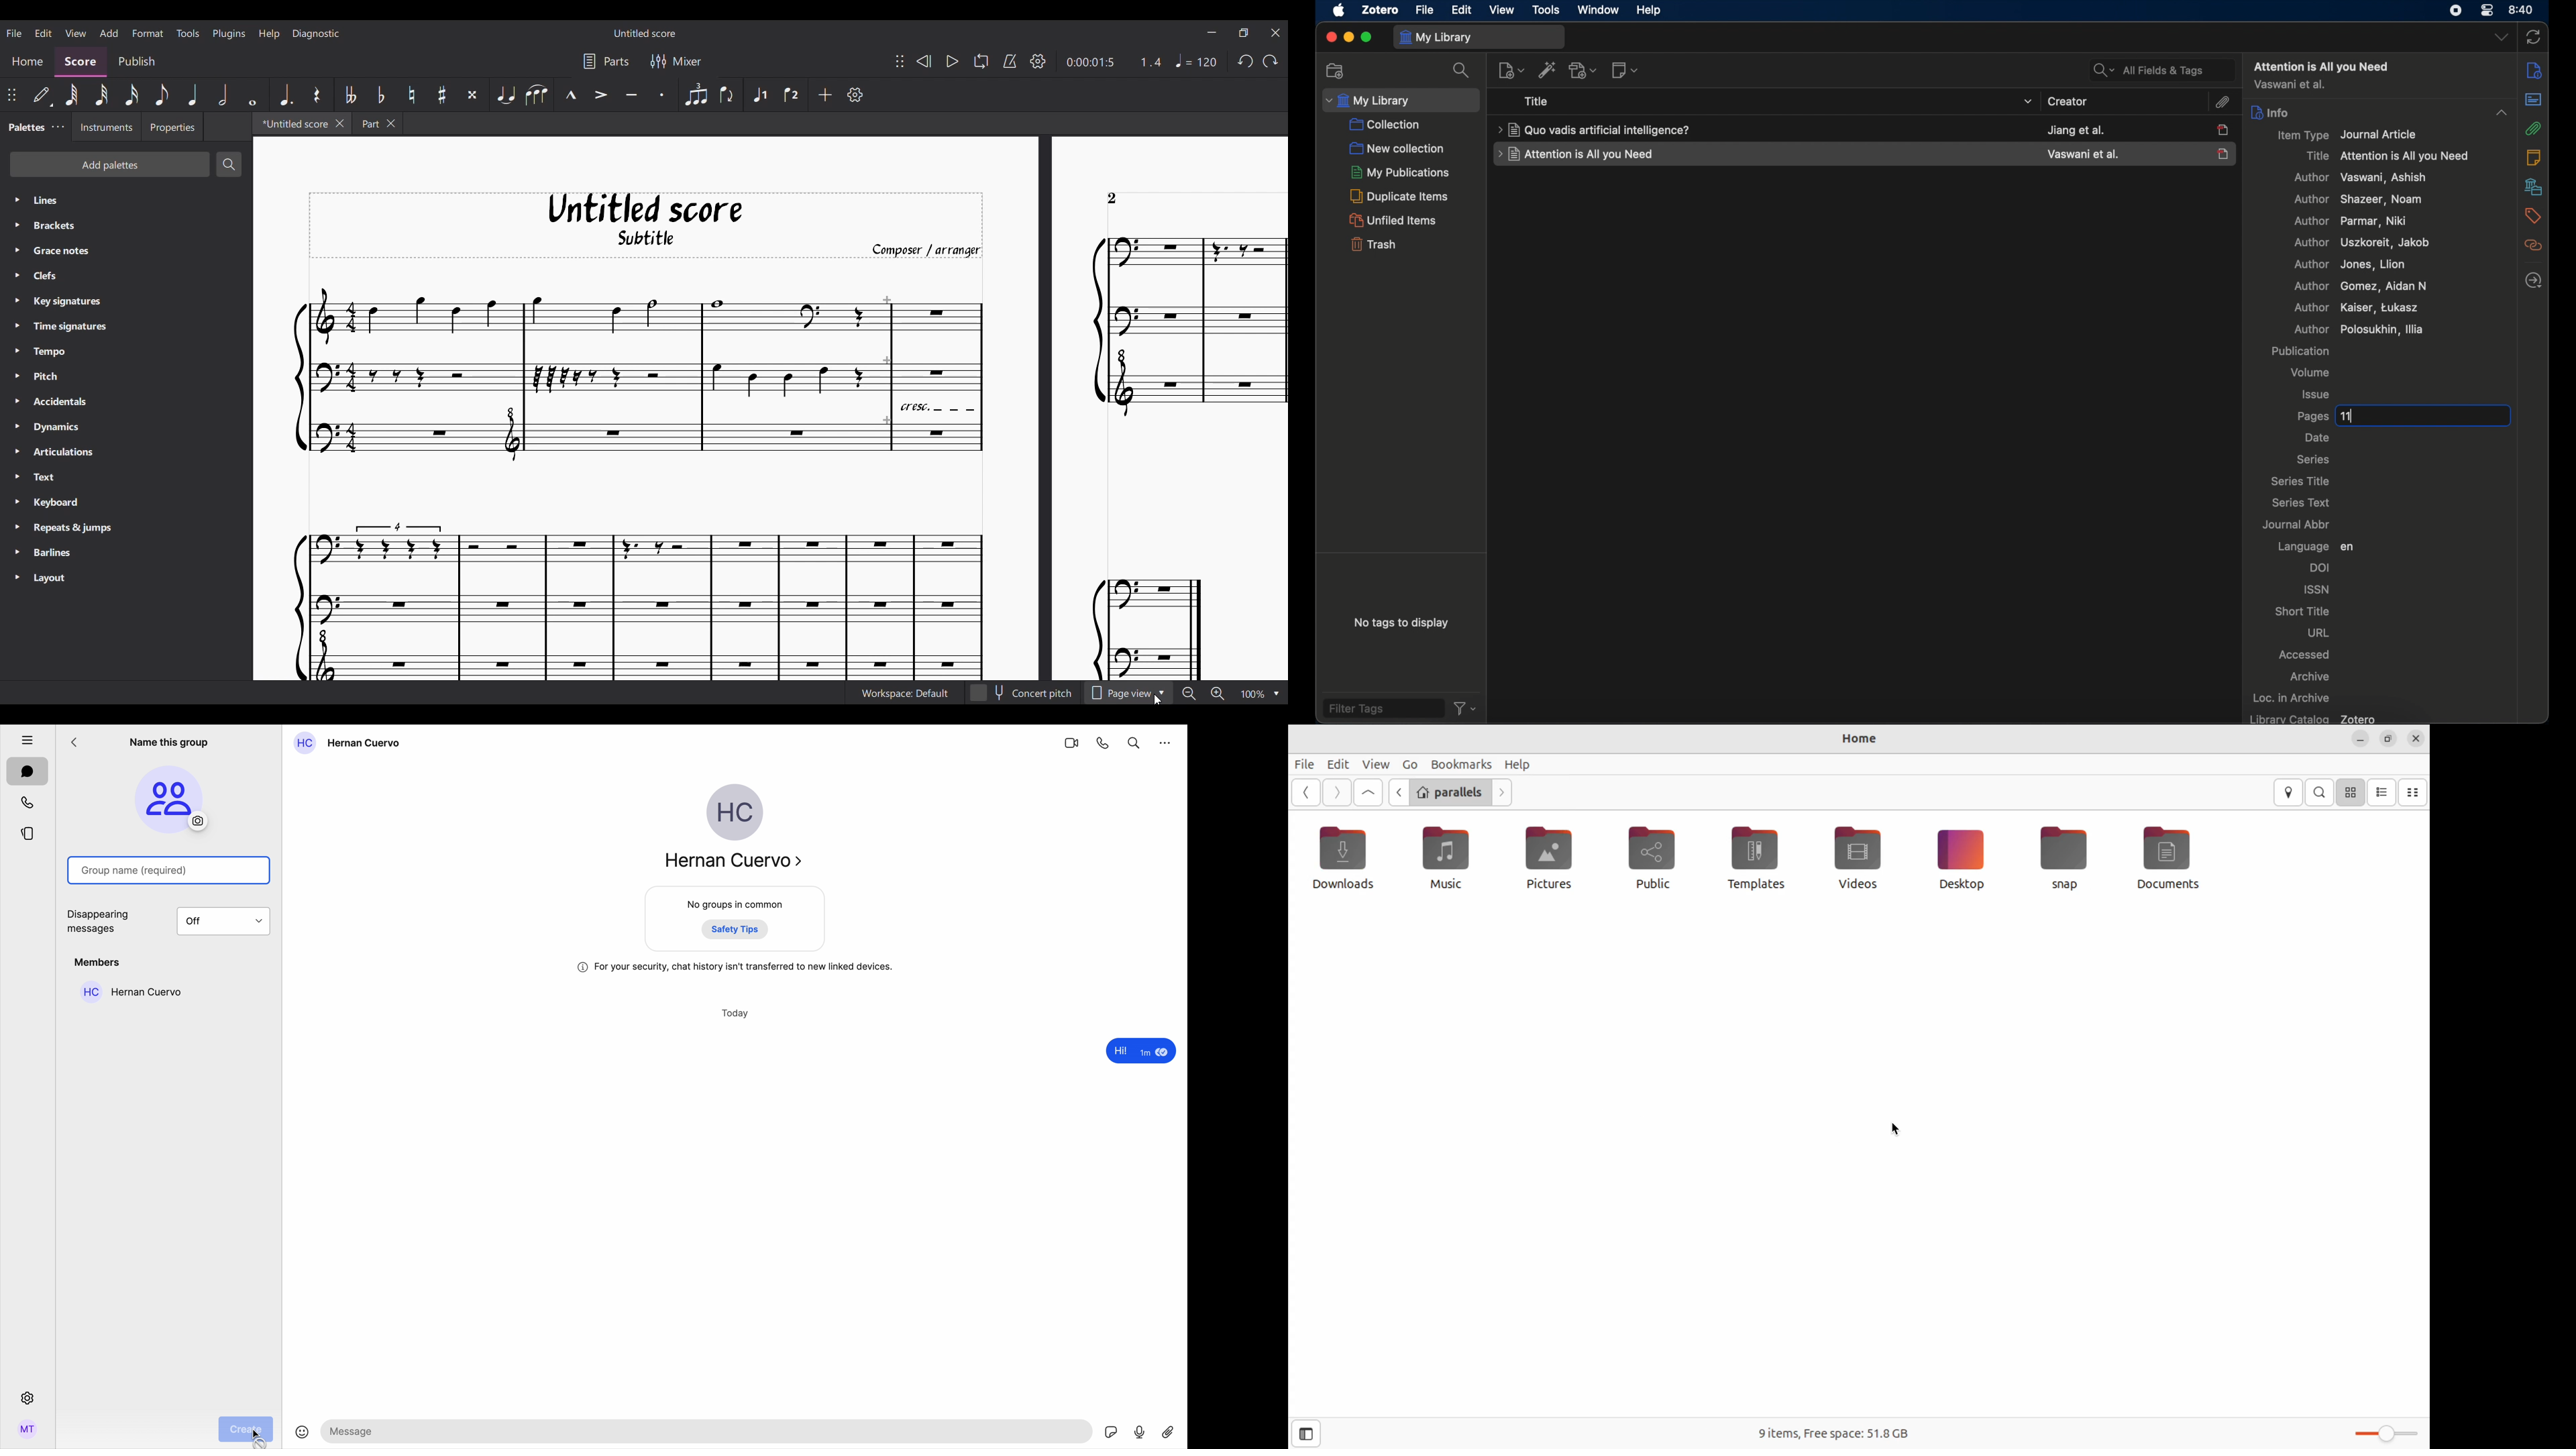  Describe the element at coordinates (2322, 66) in the screenshot. I see `attention all you need` at that location.